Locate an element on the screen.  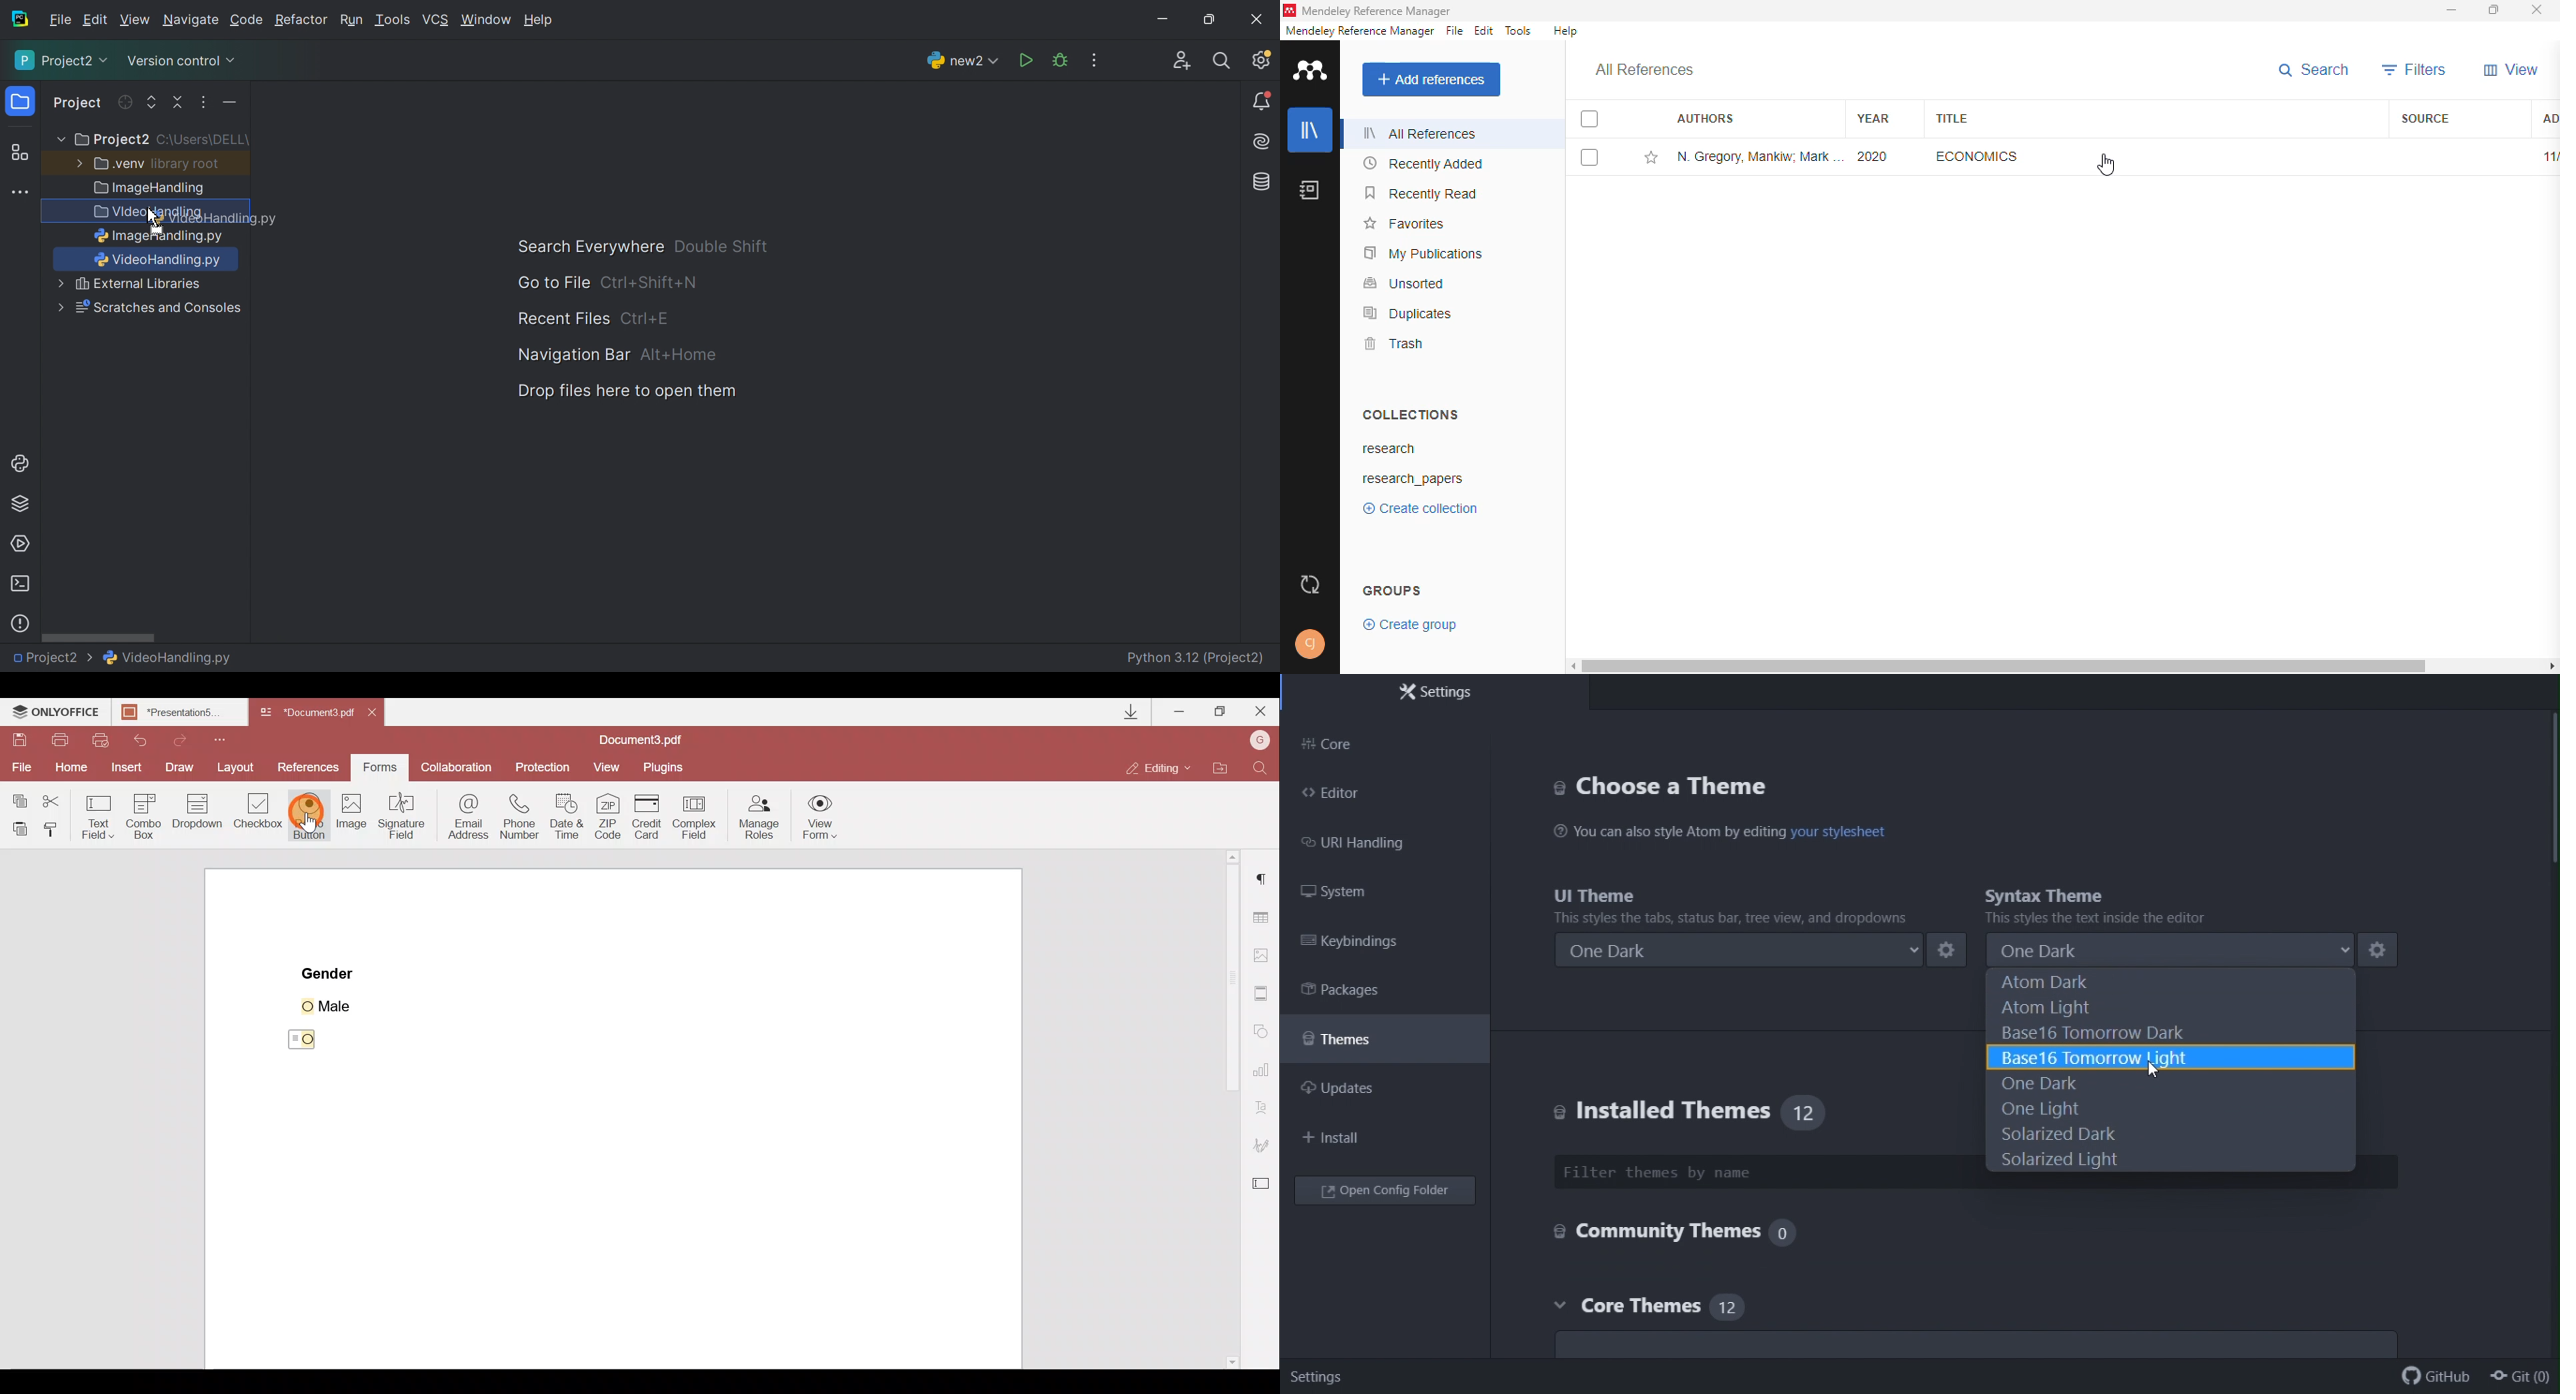
Double Shift is located at coordinates (721, 246).